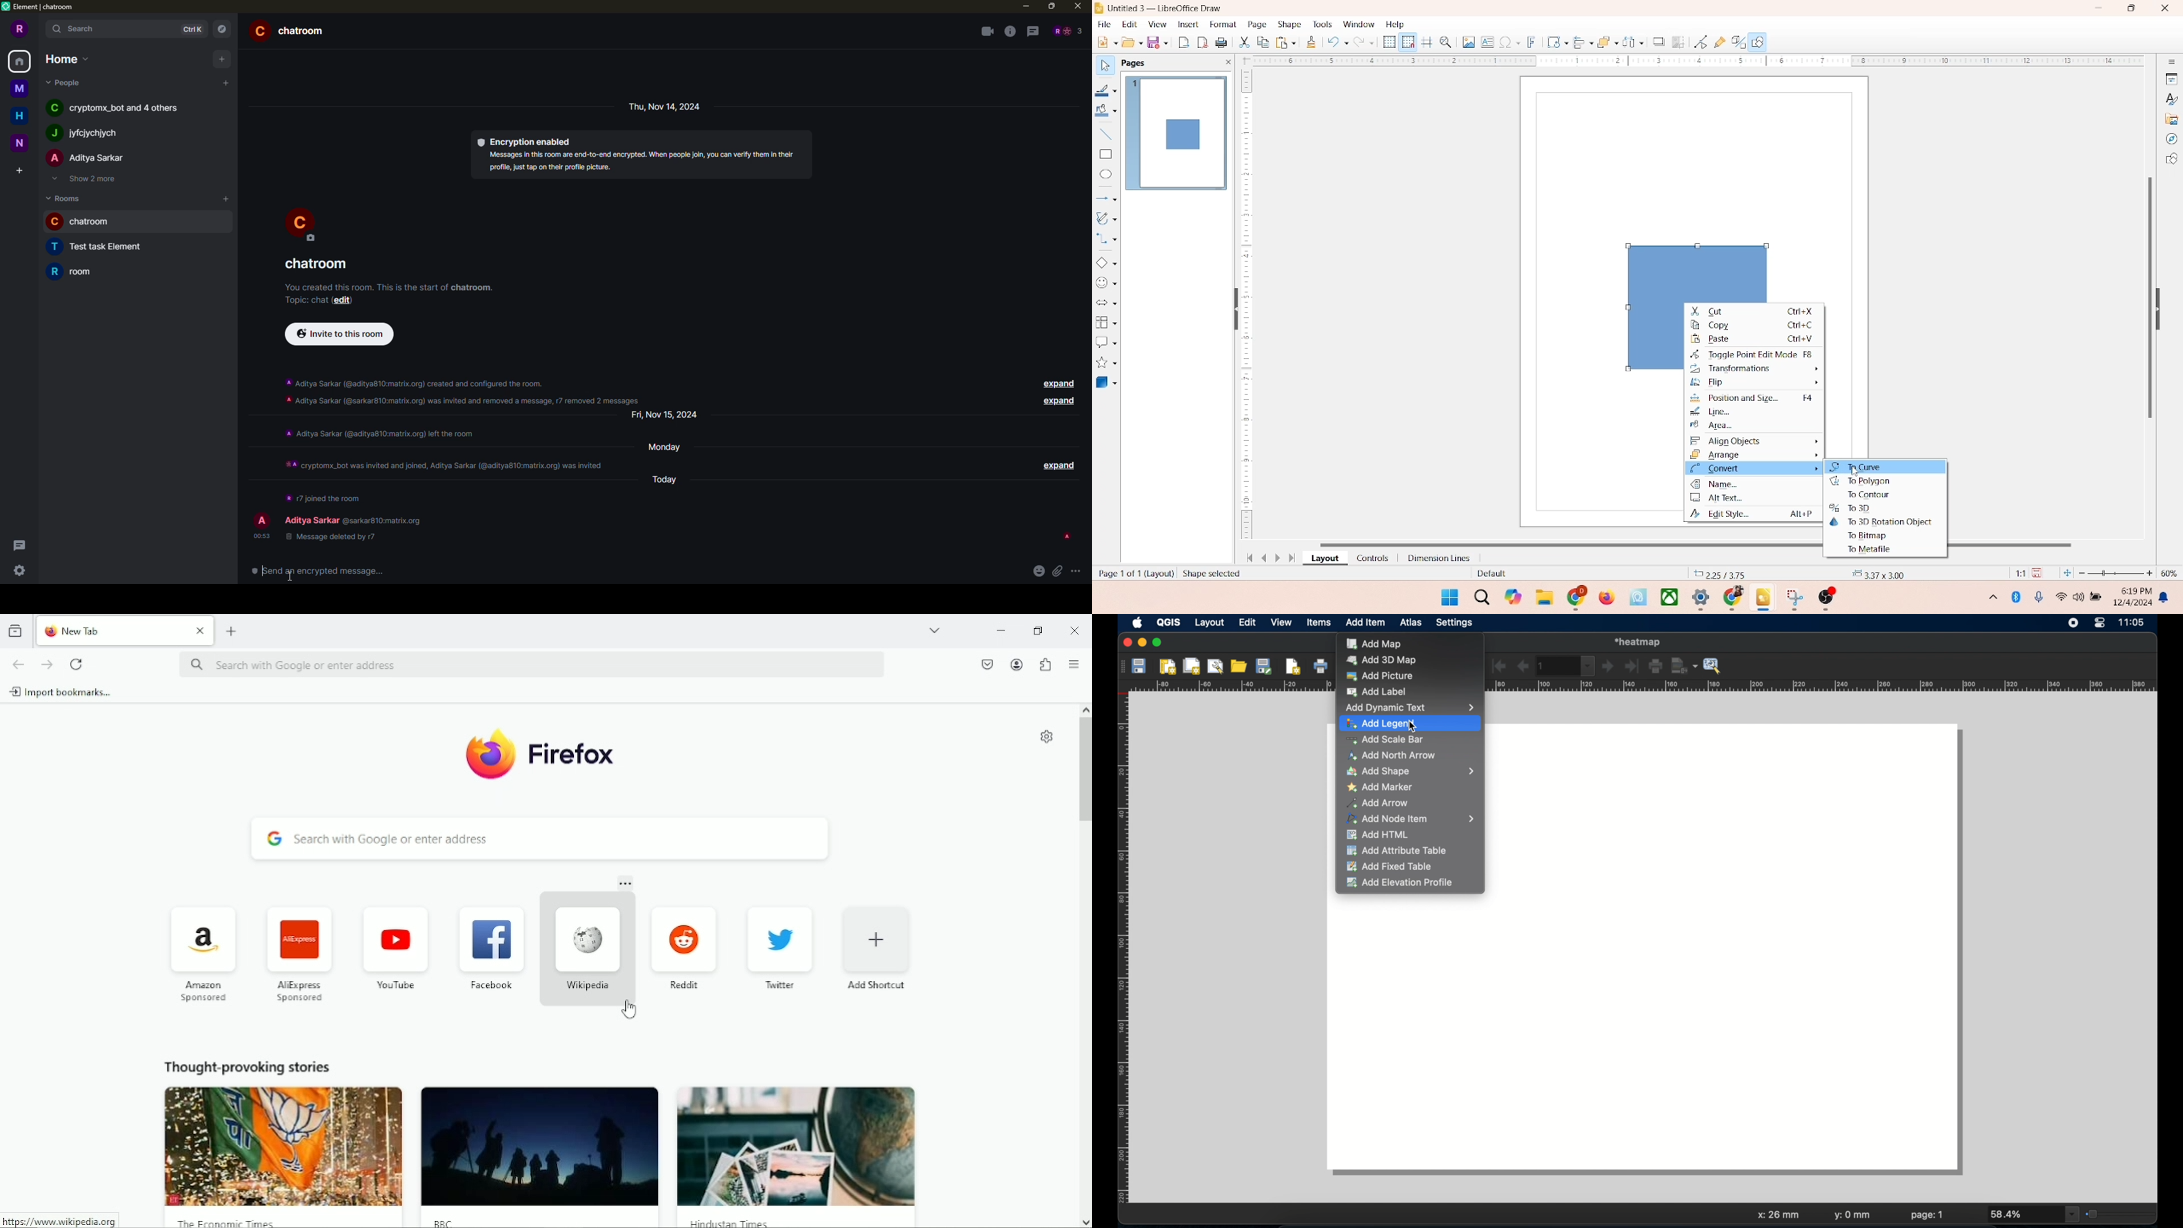 This screenshot has height=1232, width=2184. What do you see at coordinates (1603, 40) in the screenshot?
I see `arrange` at bounding box center [1603, 40].